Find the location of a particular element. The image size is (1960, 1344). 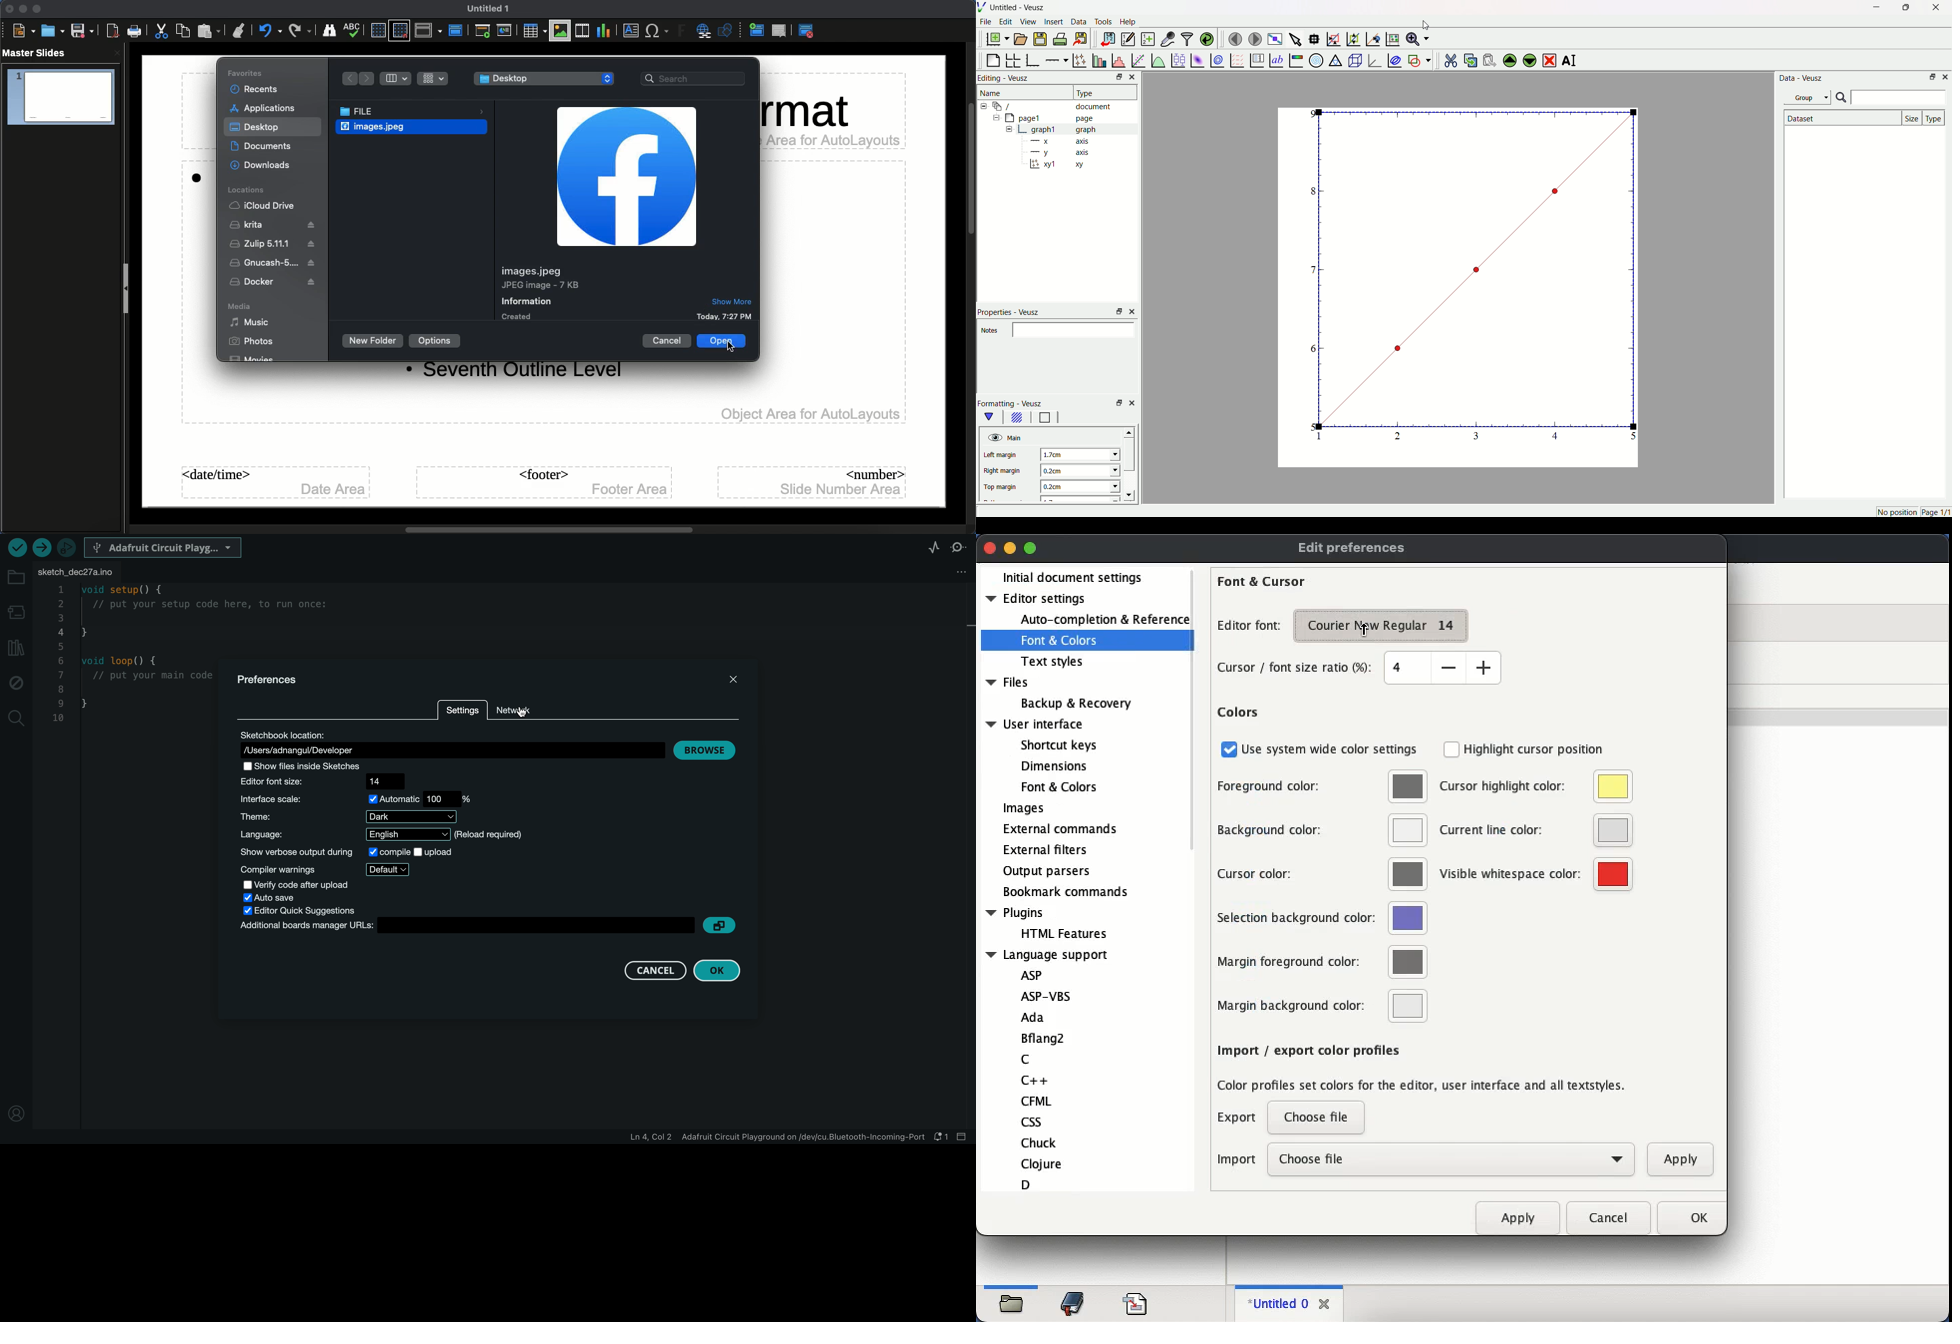

Finder is located at coordinates (329, 30).